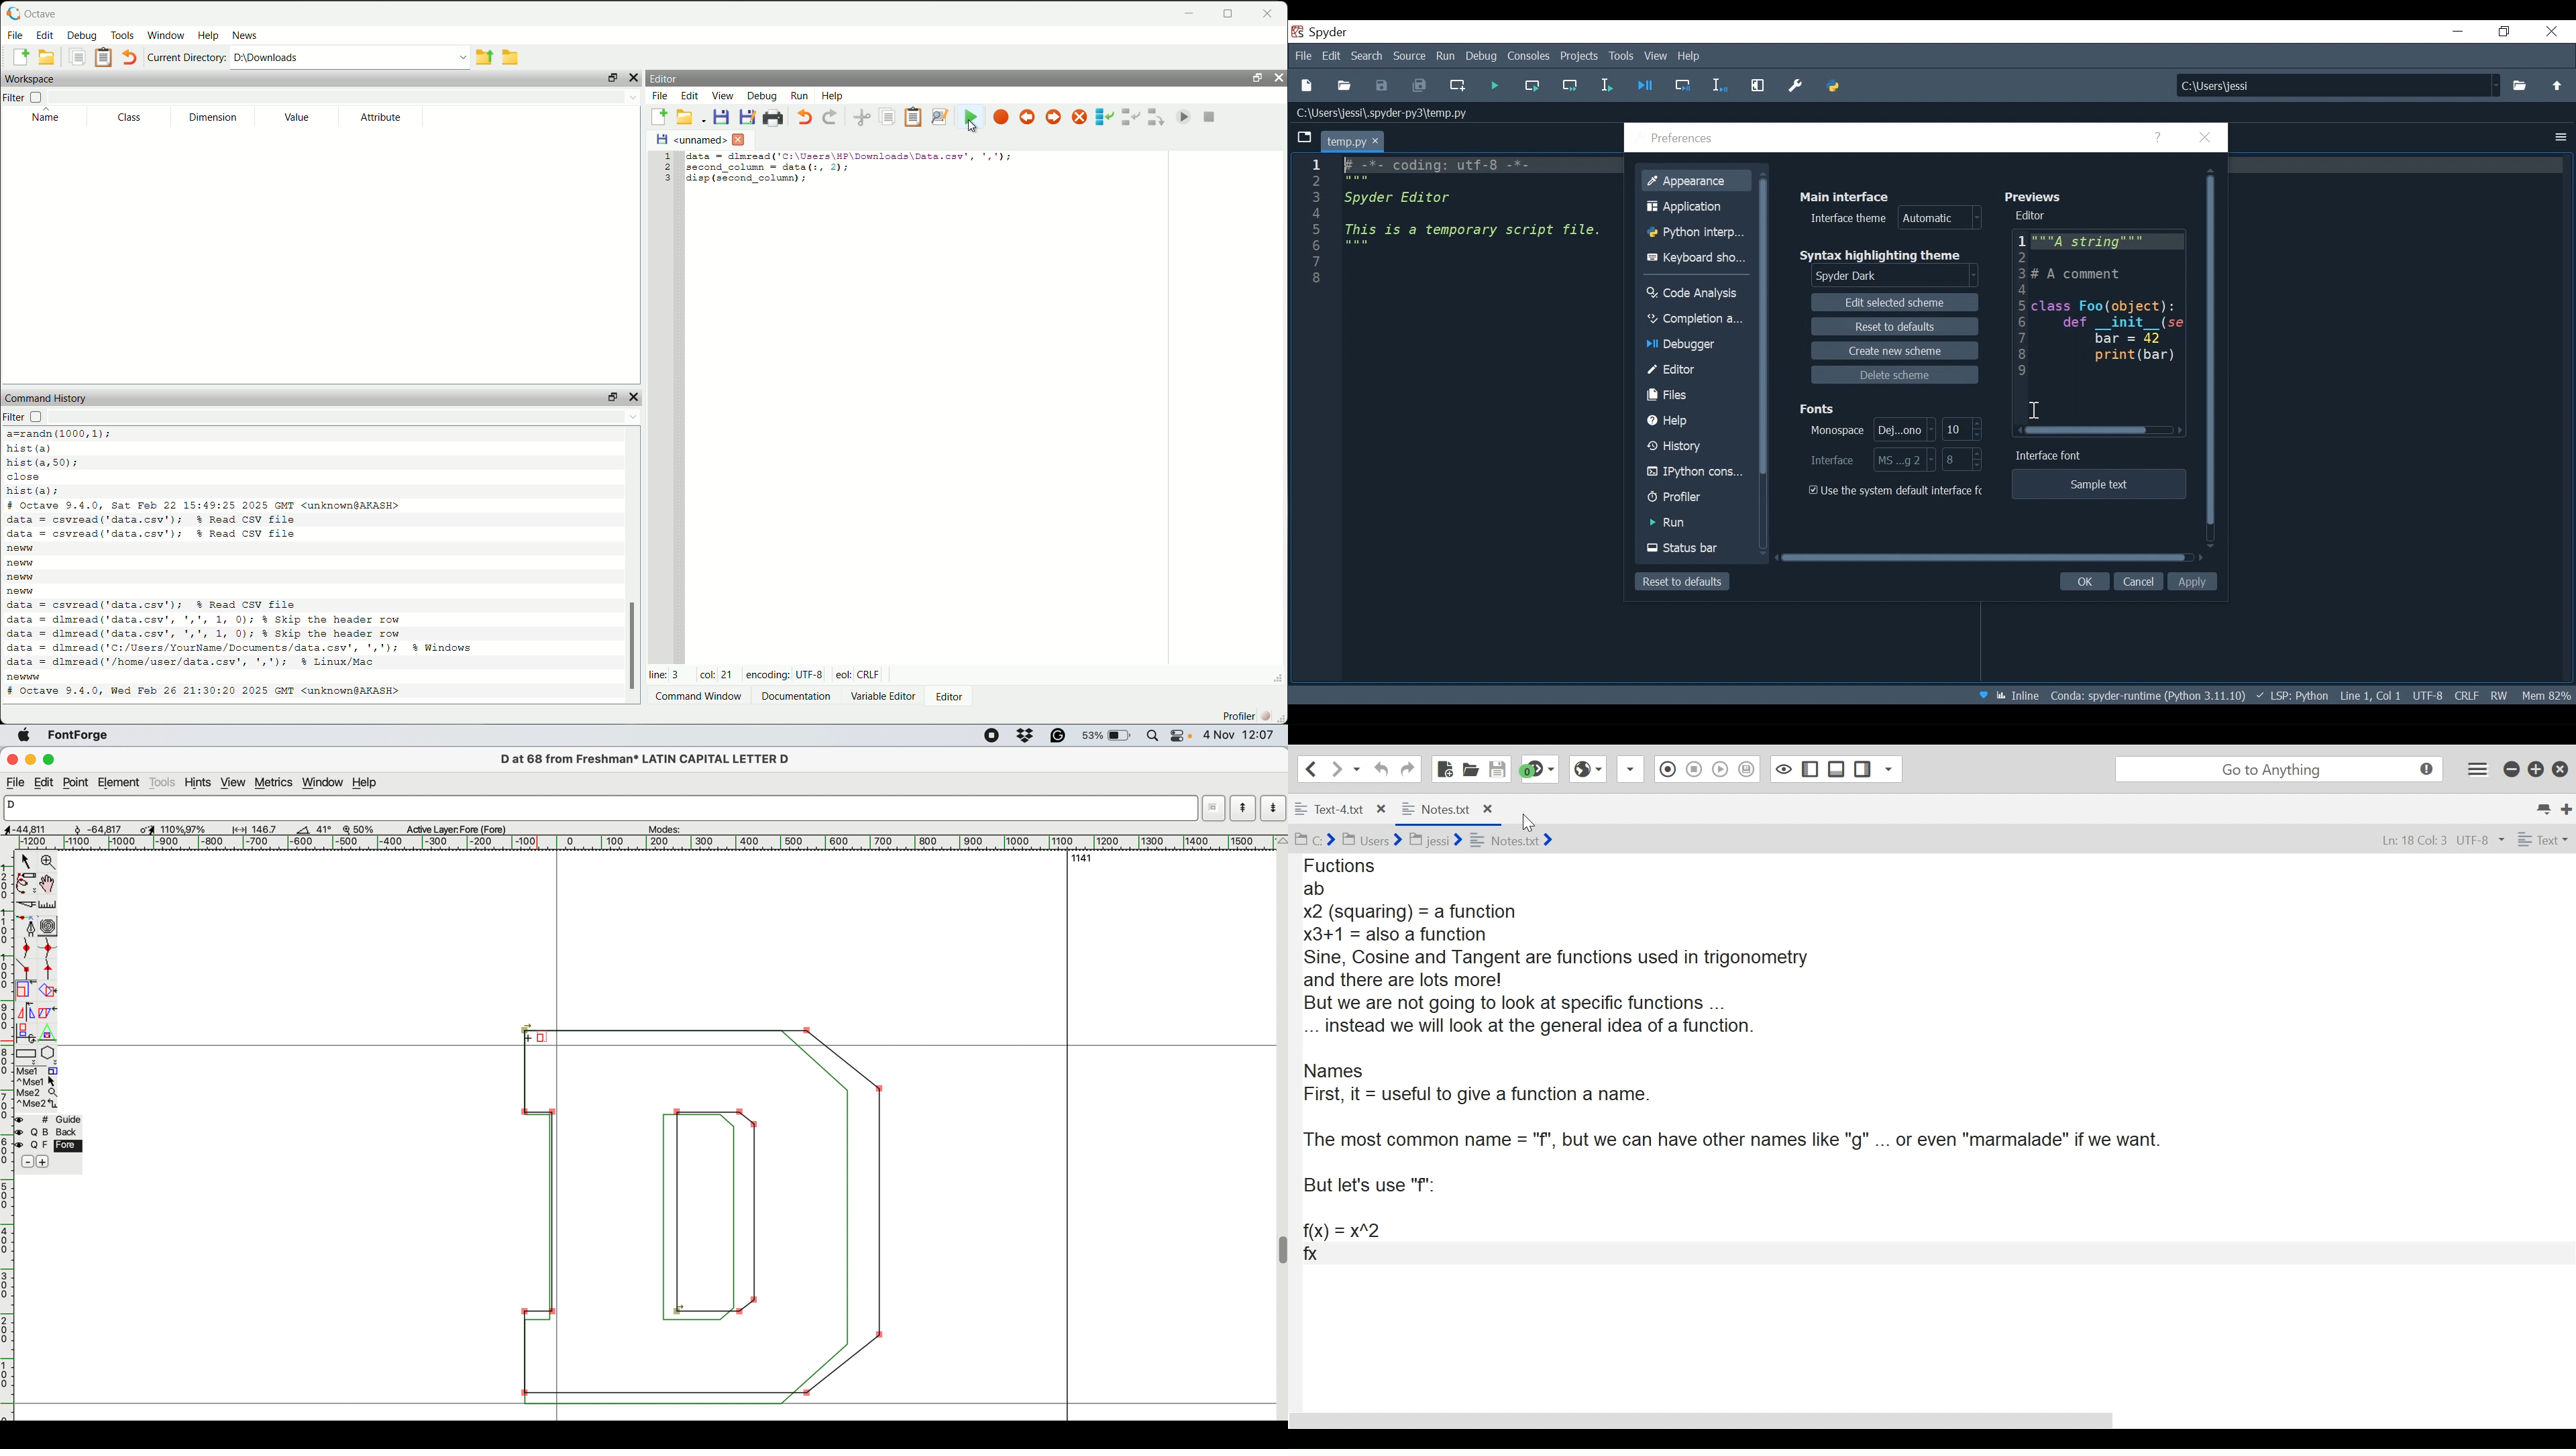 The image size is (2576, 1456). I want to click on remove all breakpoints, so click(1078, 119).